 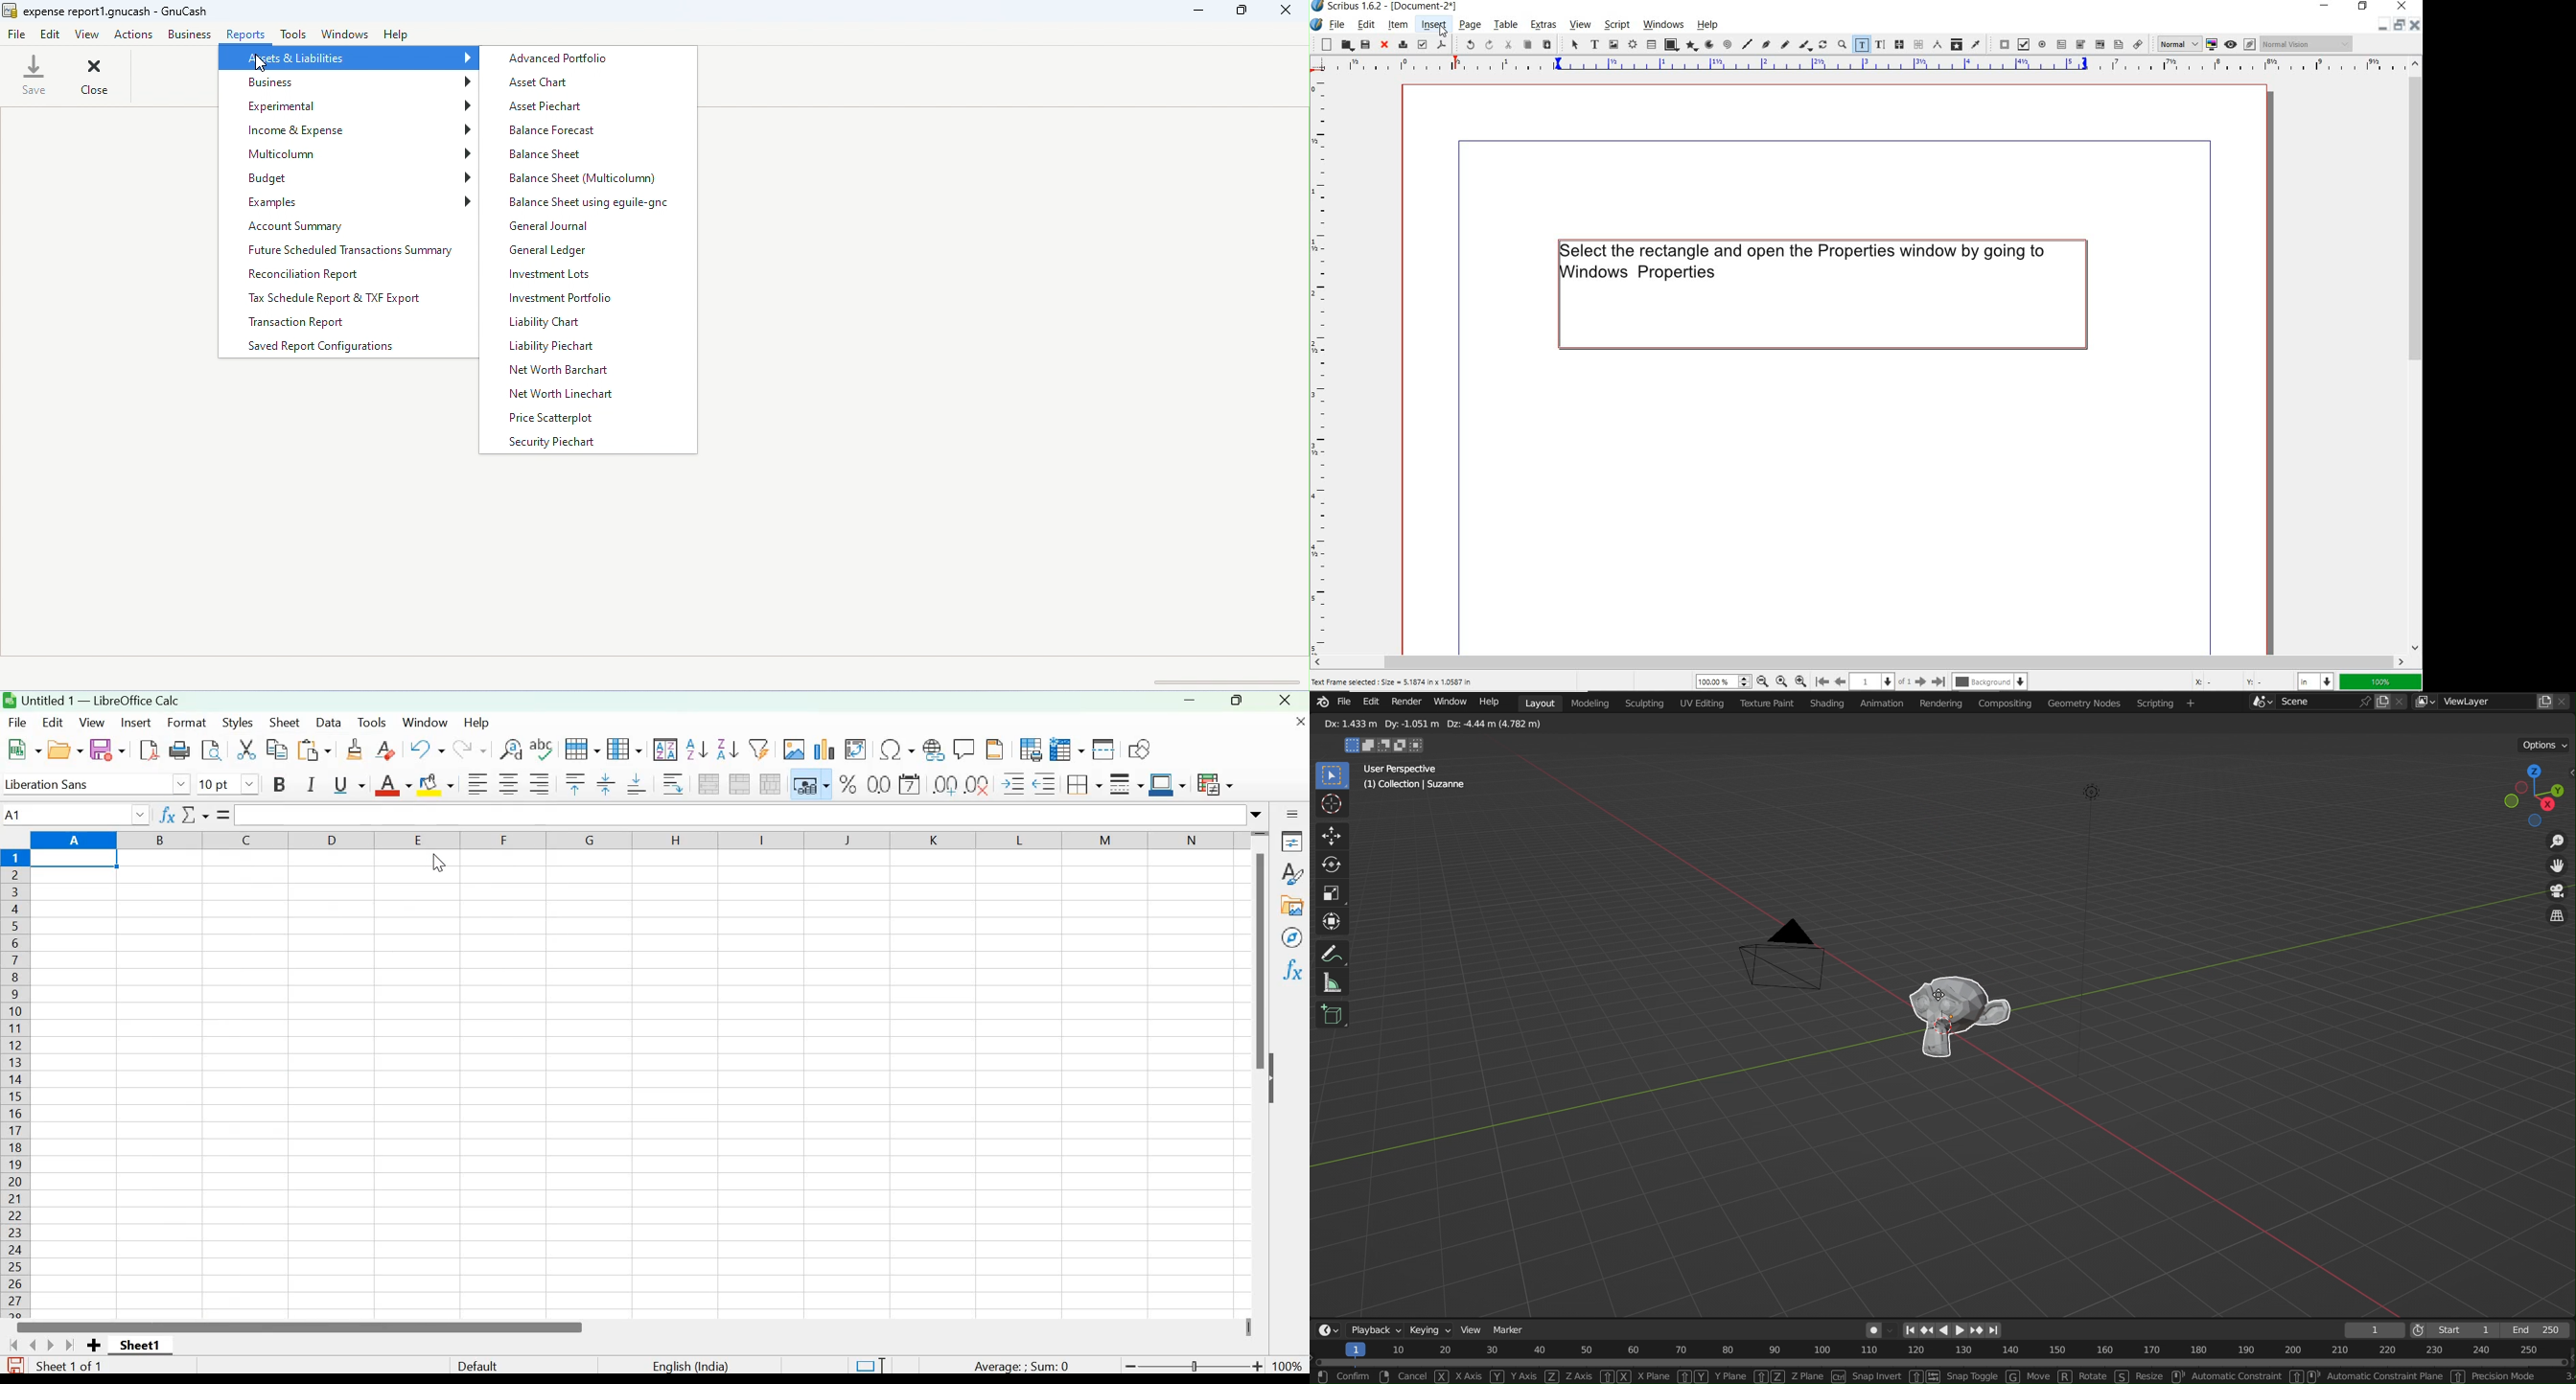 What do you see at coordinates (1466, 44) in the screenshot?
I see `undo` at bounding box center [1466, 44].